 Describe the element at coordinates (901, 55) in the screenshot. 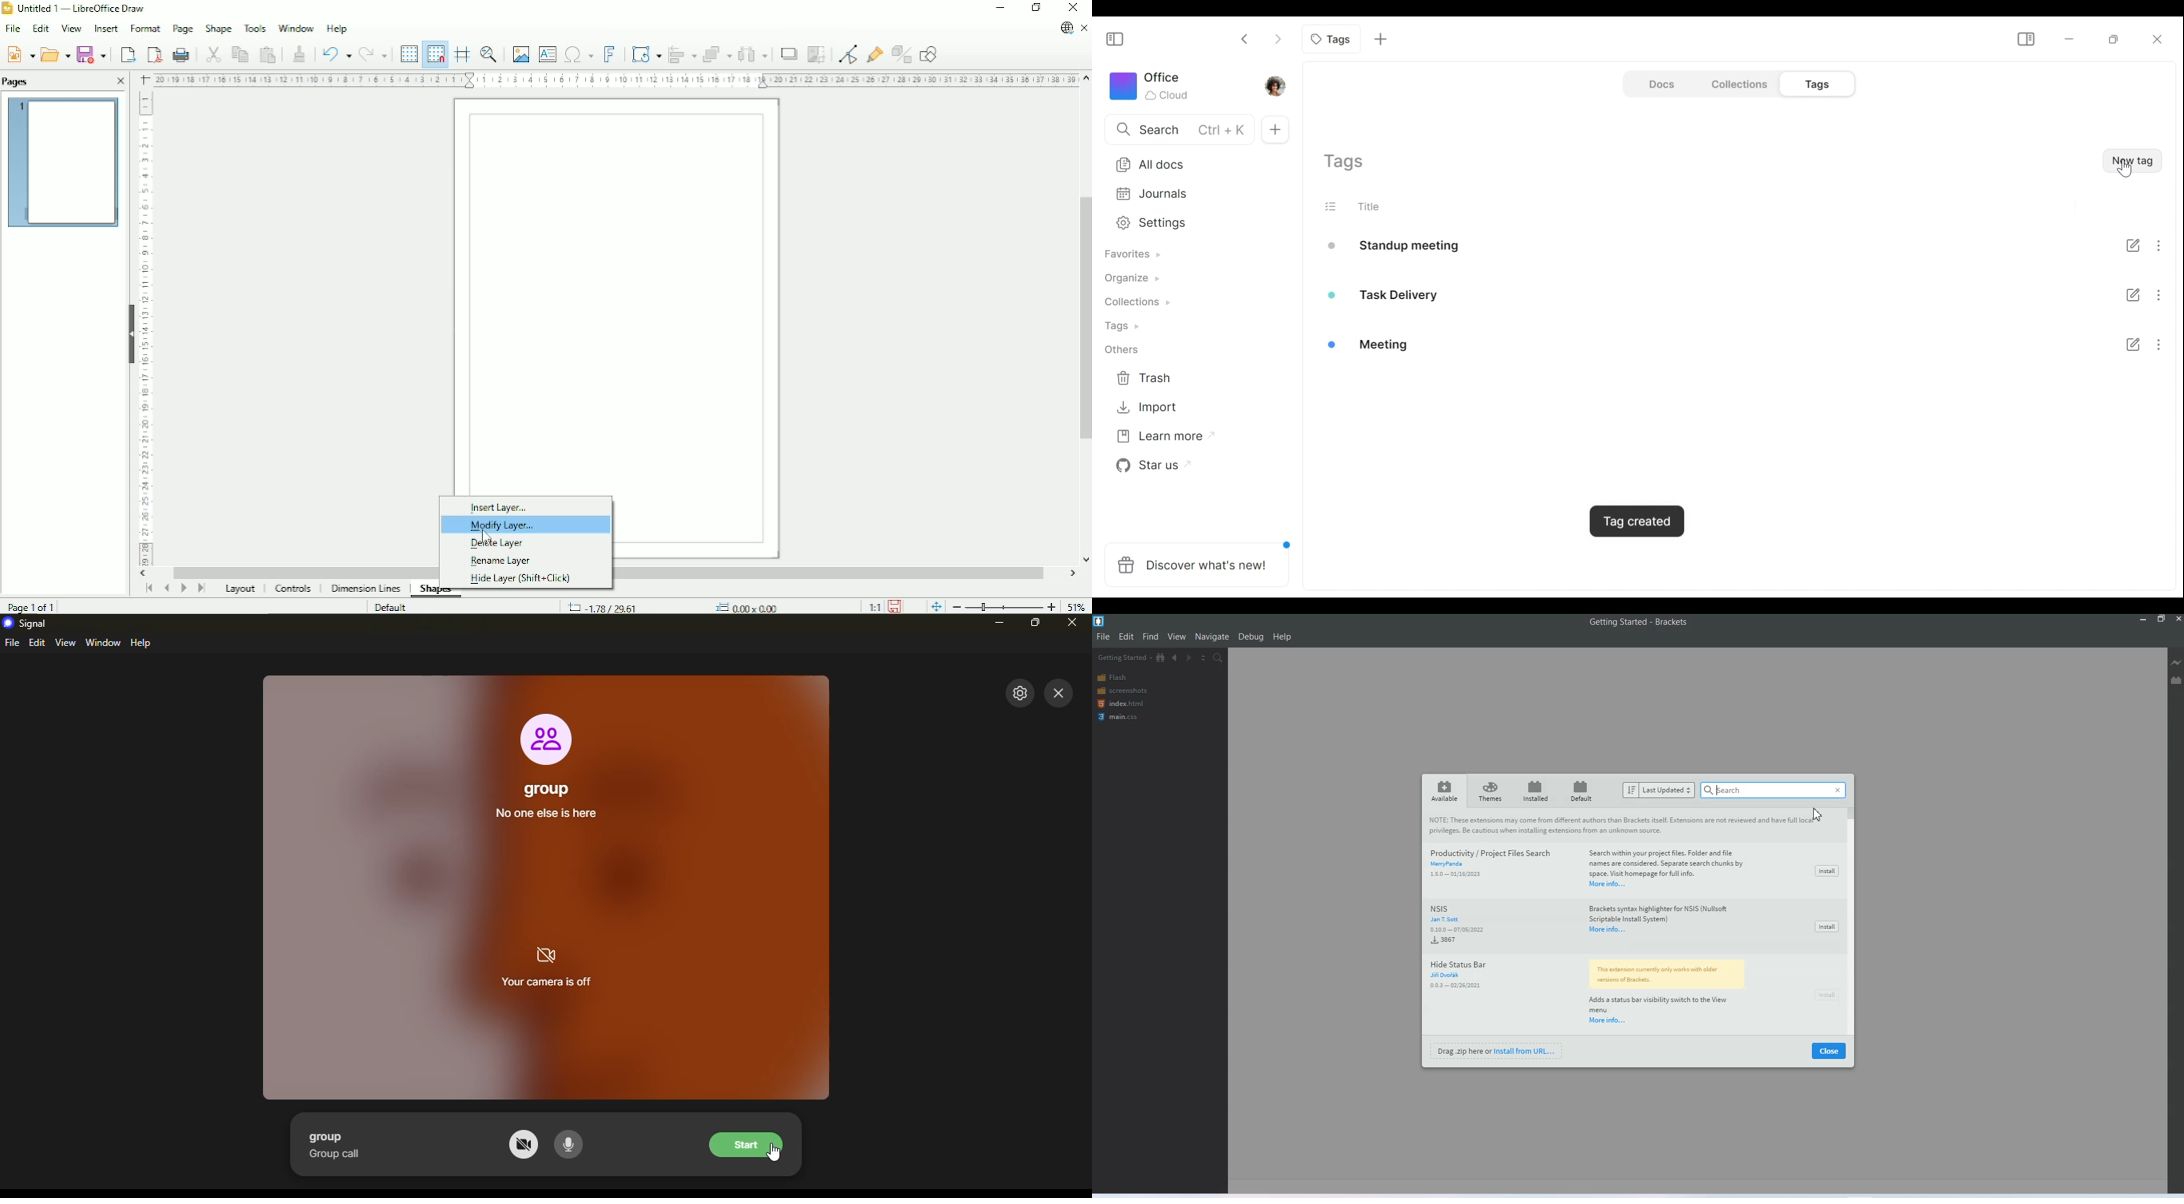

I see `Toggle extrusion` at that location.